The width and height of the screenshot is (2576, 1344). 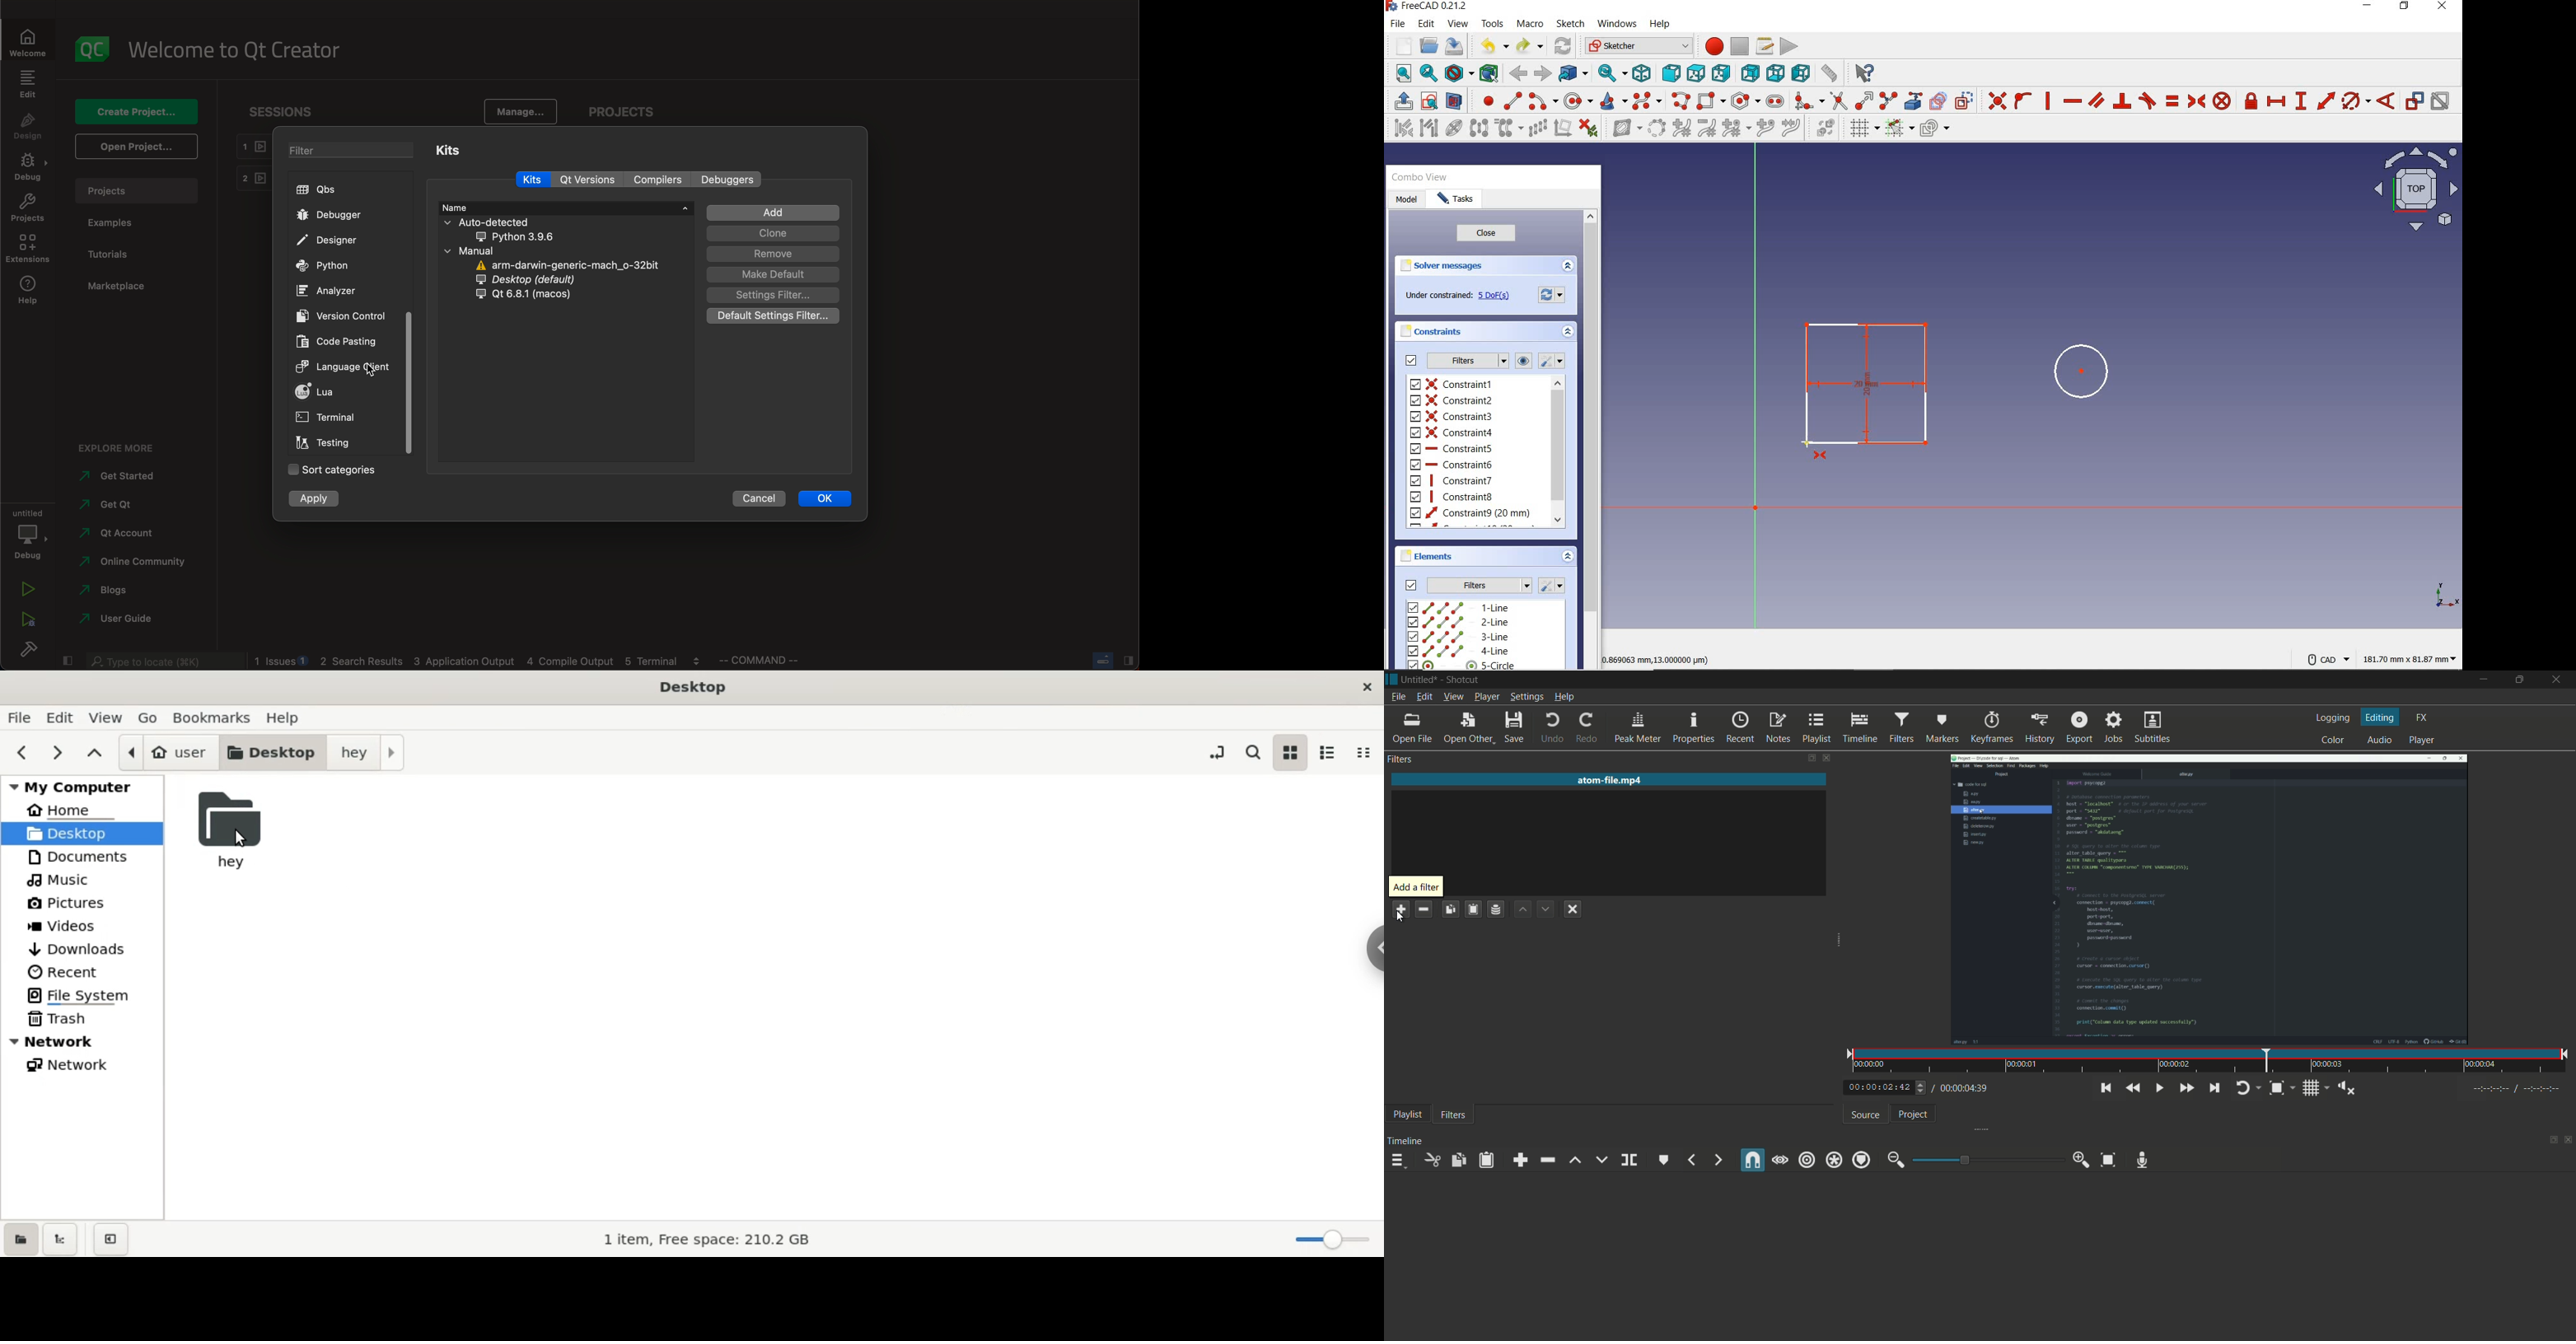 I want to click on join curves, so click(x=1792, y=127).